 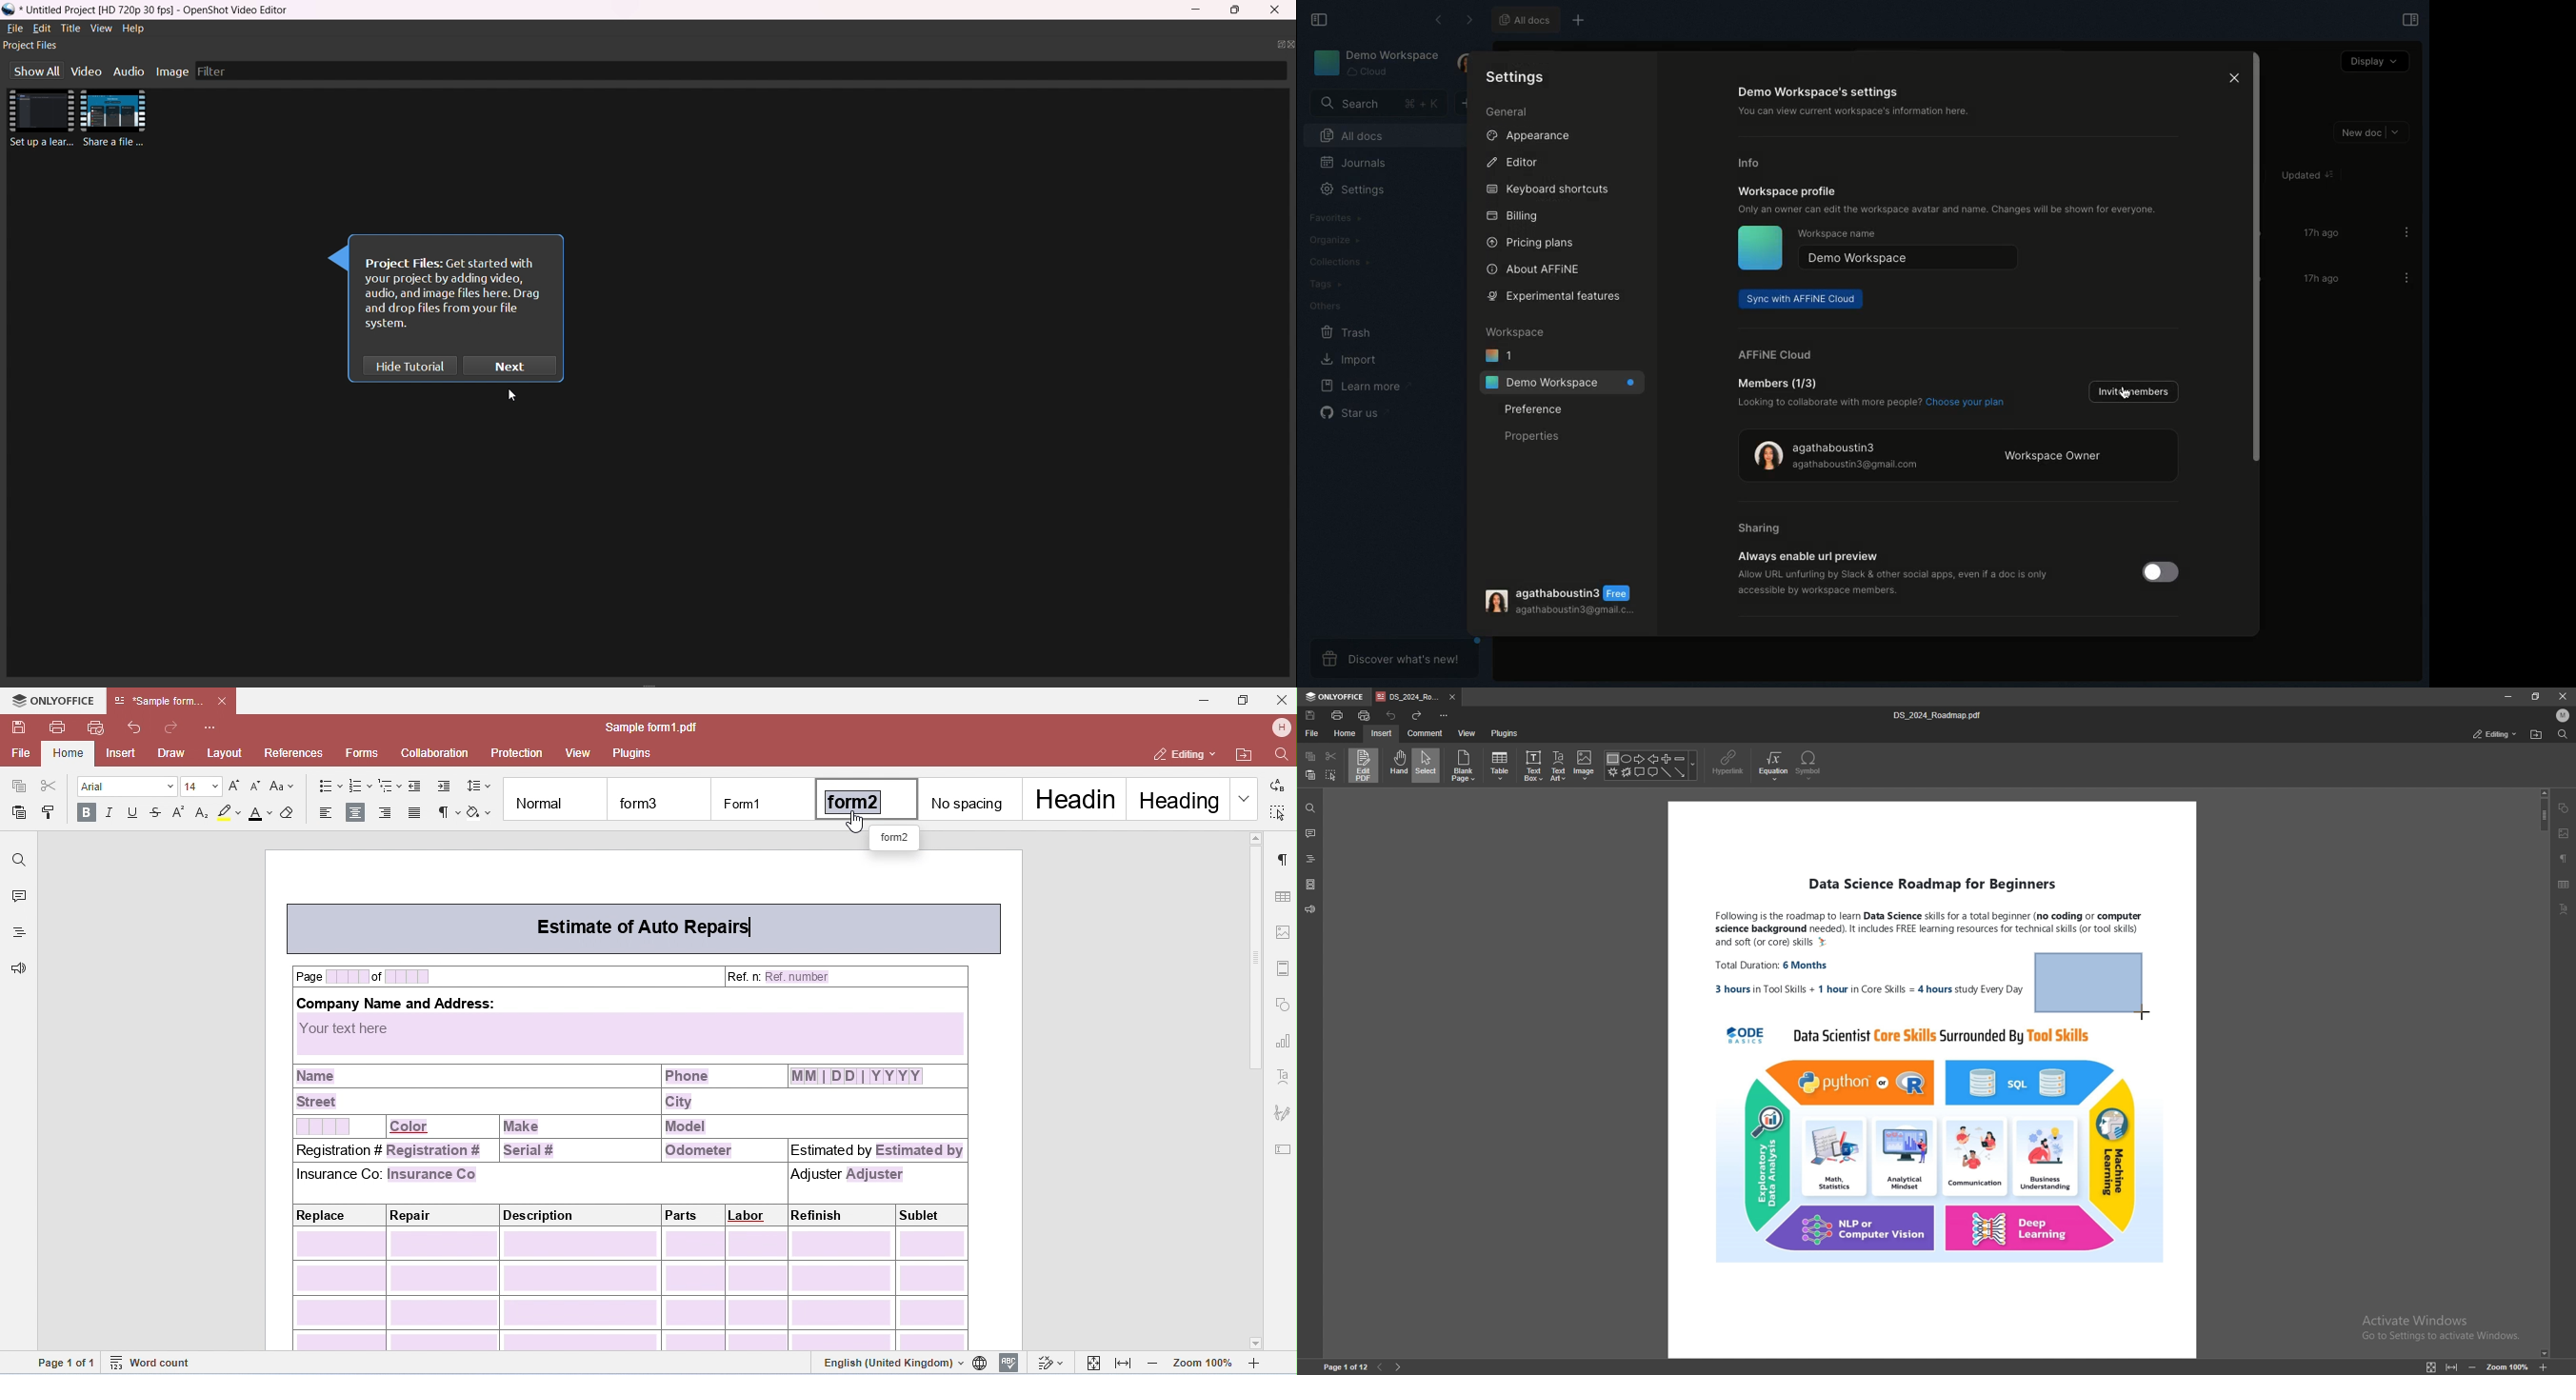 What do you see at coordinates (2370, 133) in the screenshot?
I see `New doc` at bounding box center [2370, 133].